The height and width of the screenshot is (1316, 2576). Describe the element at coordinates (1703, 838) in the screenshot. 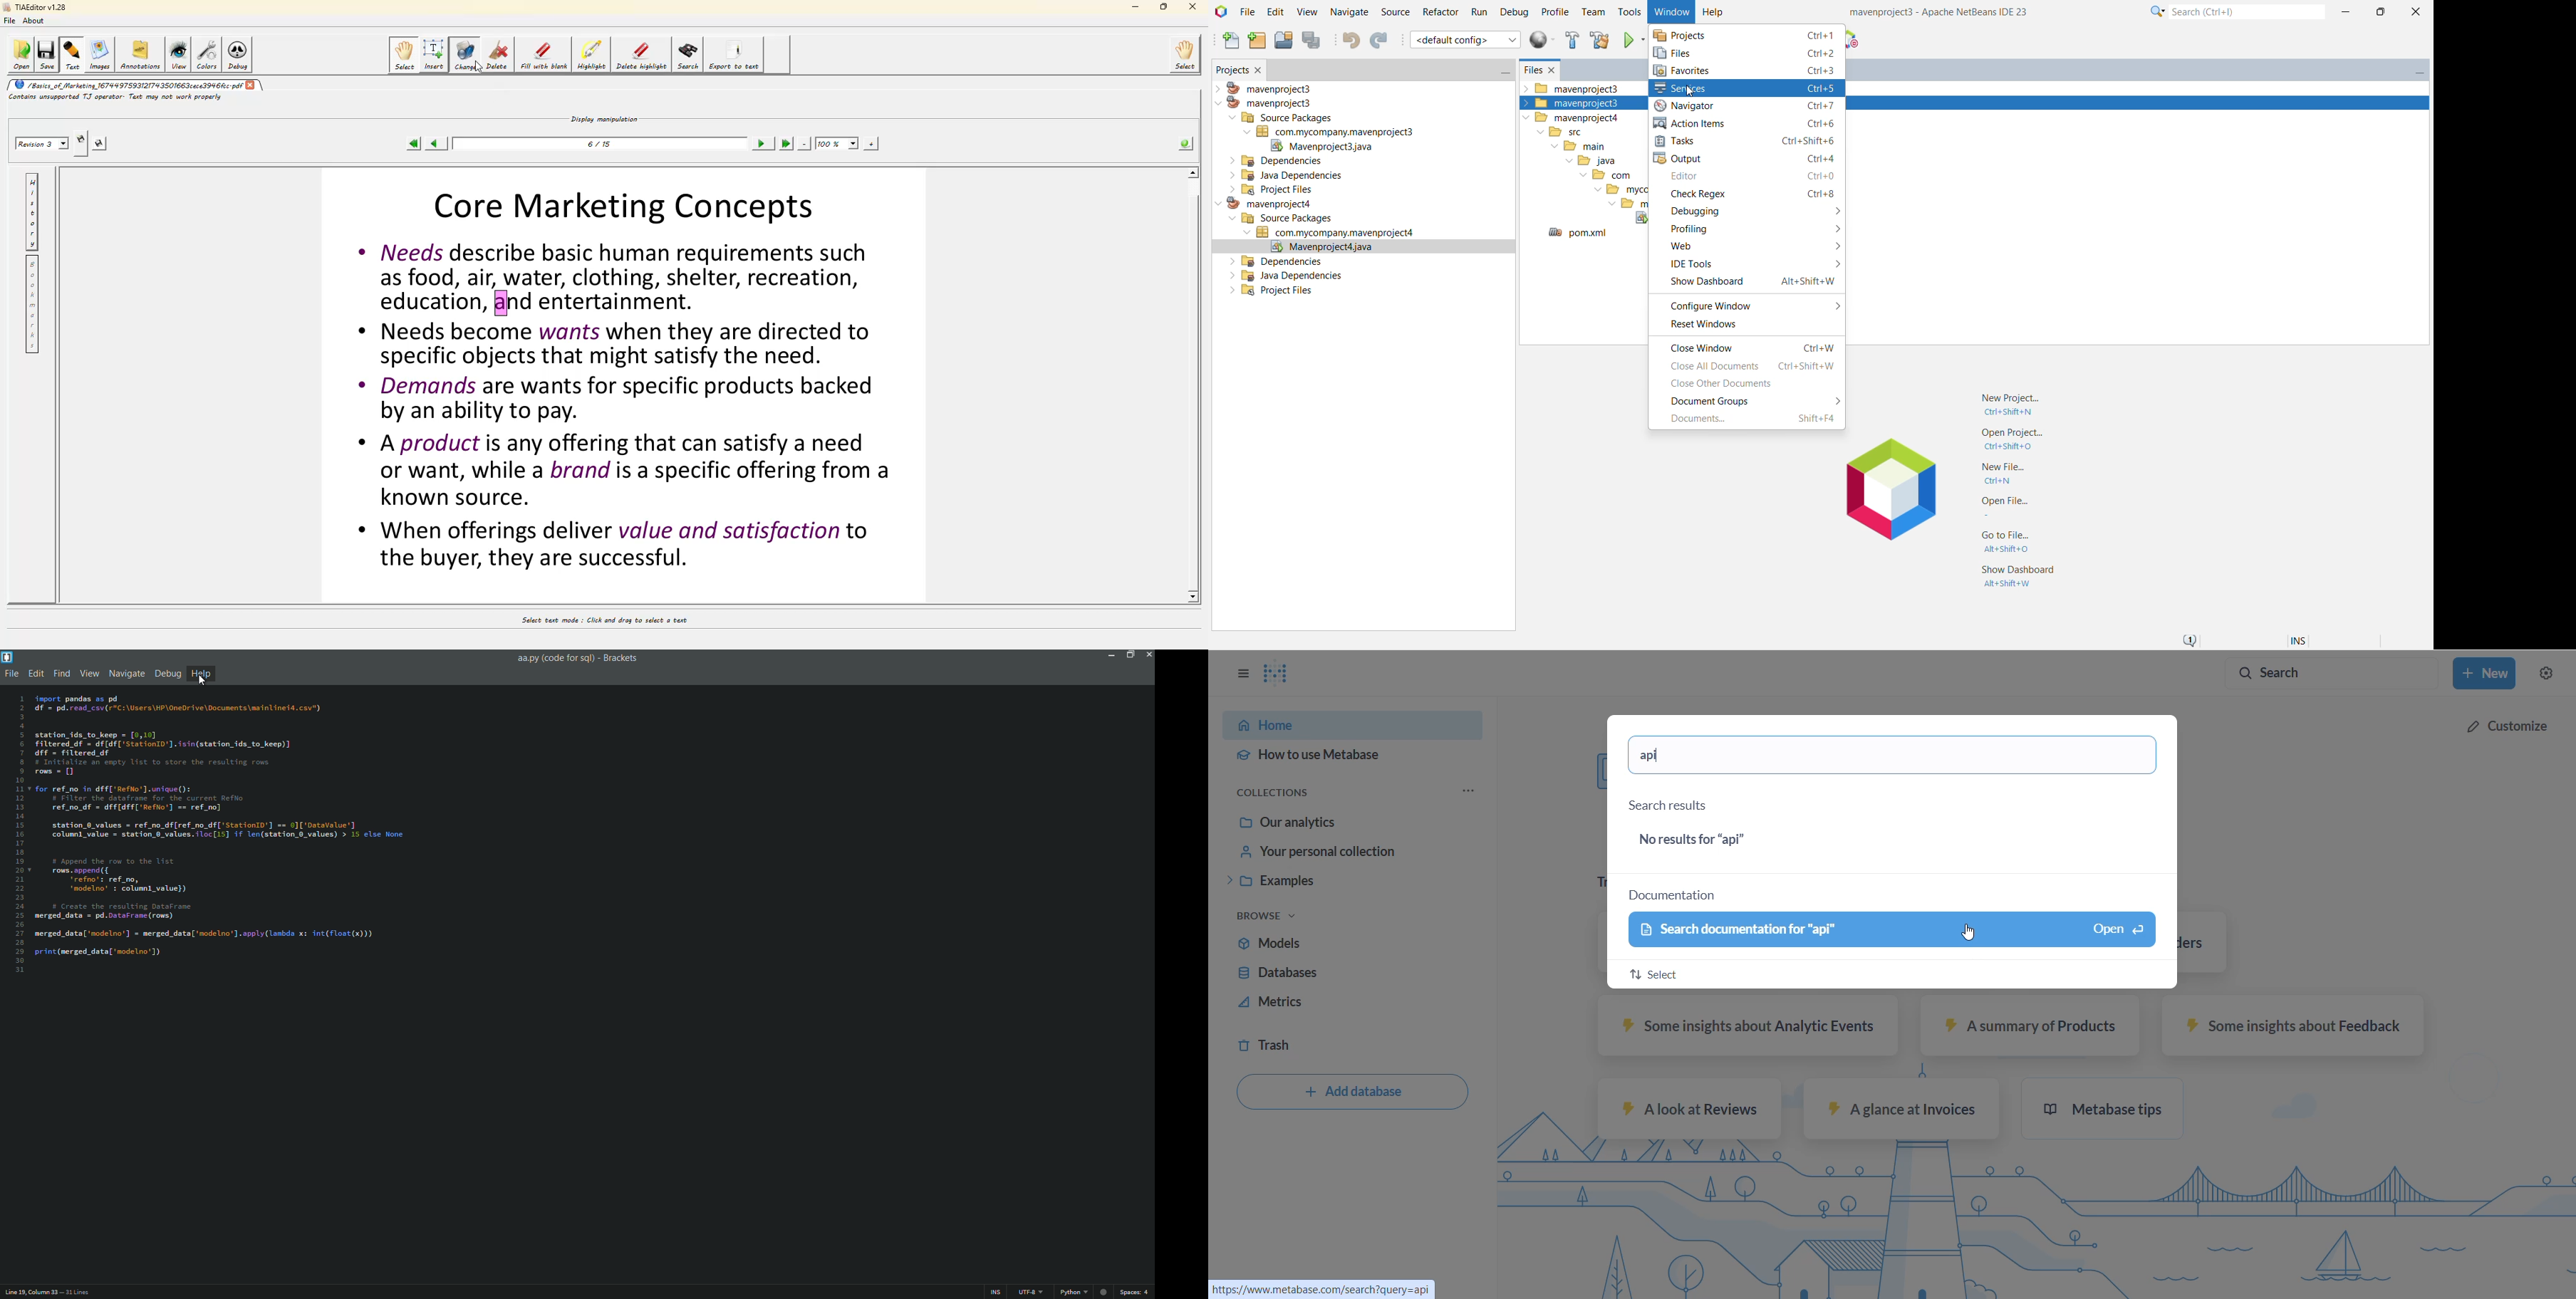

I see `results` at that location.